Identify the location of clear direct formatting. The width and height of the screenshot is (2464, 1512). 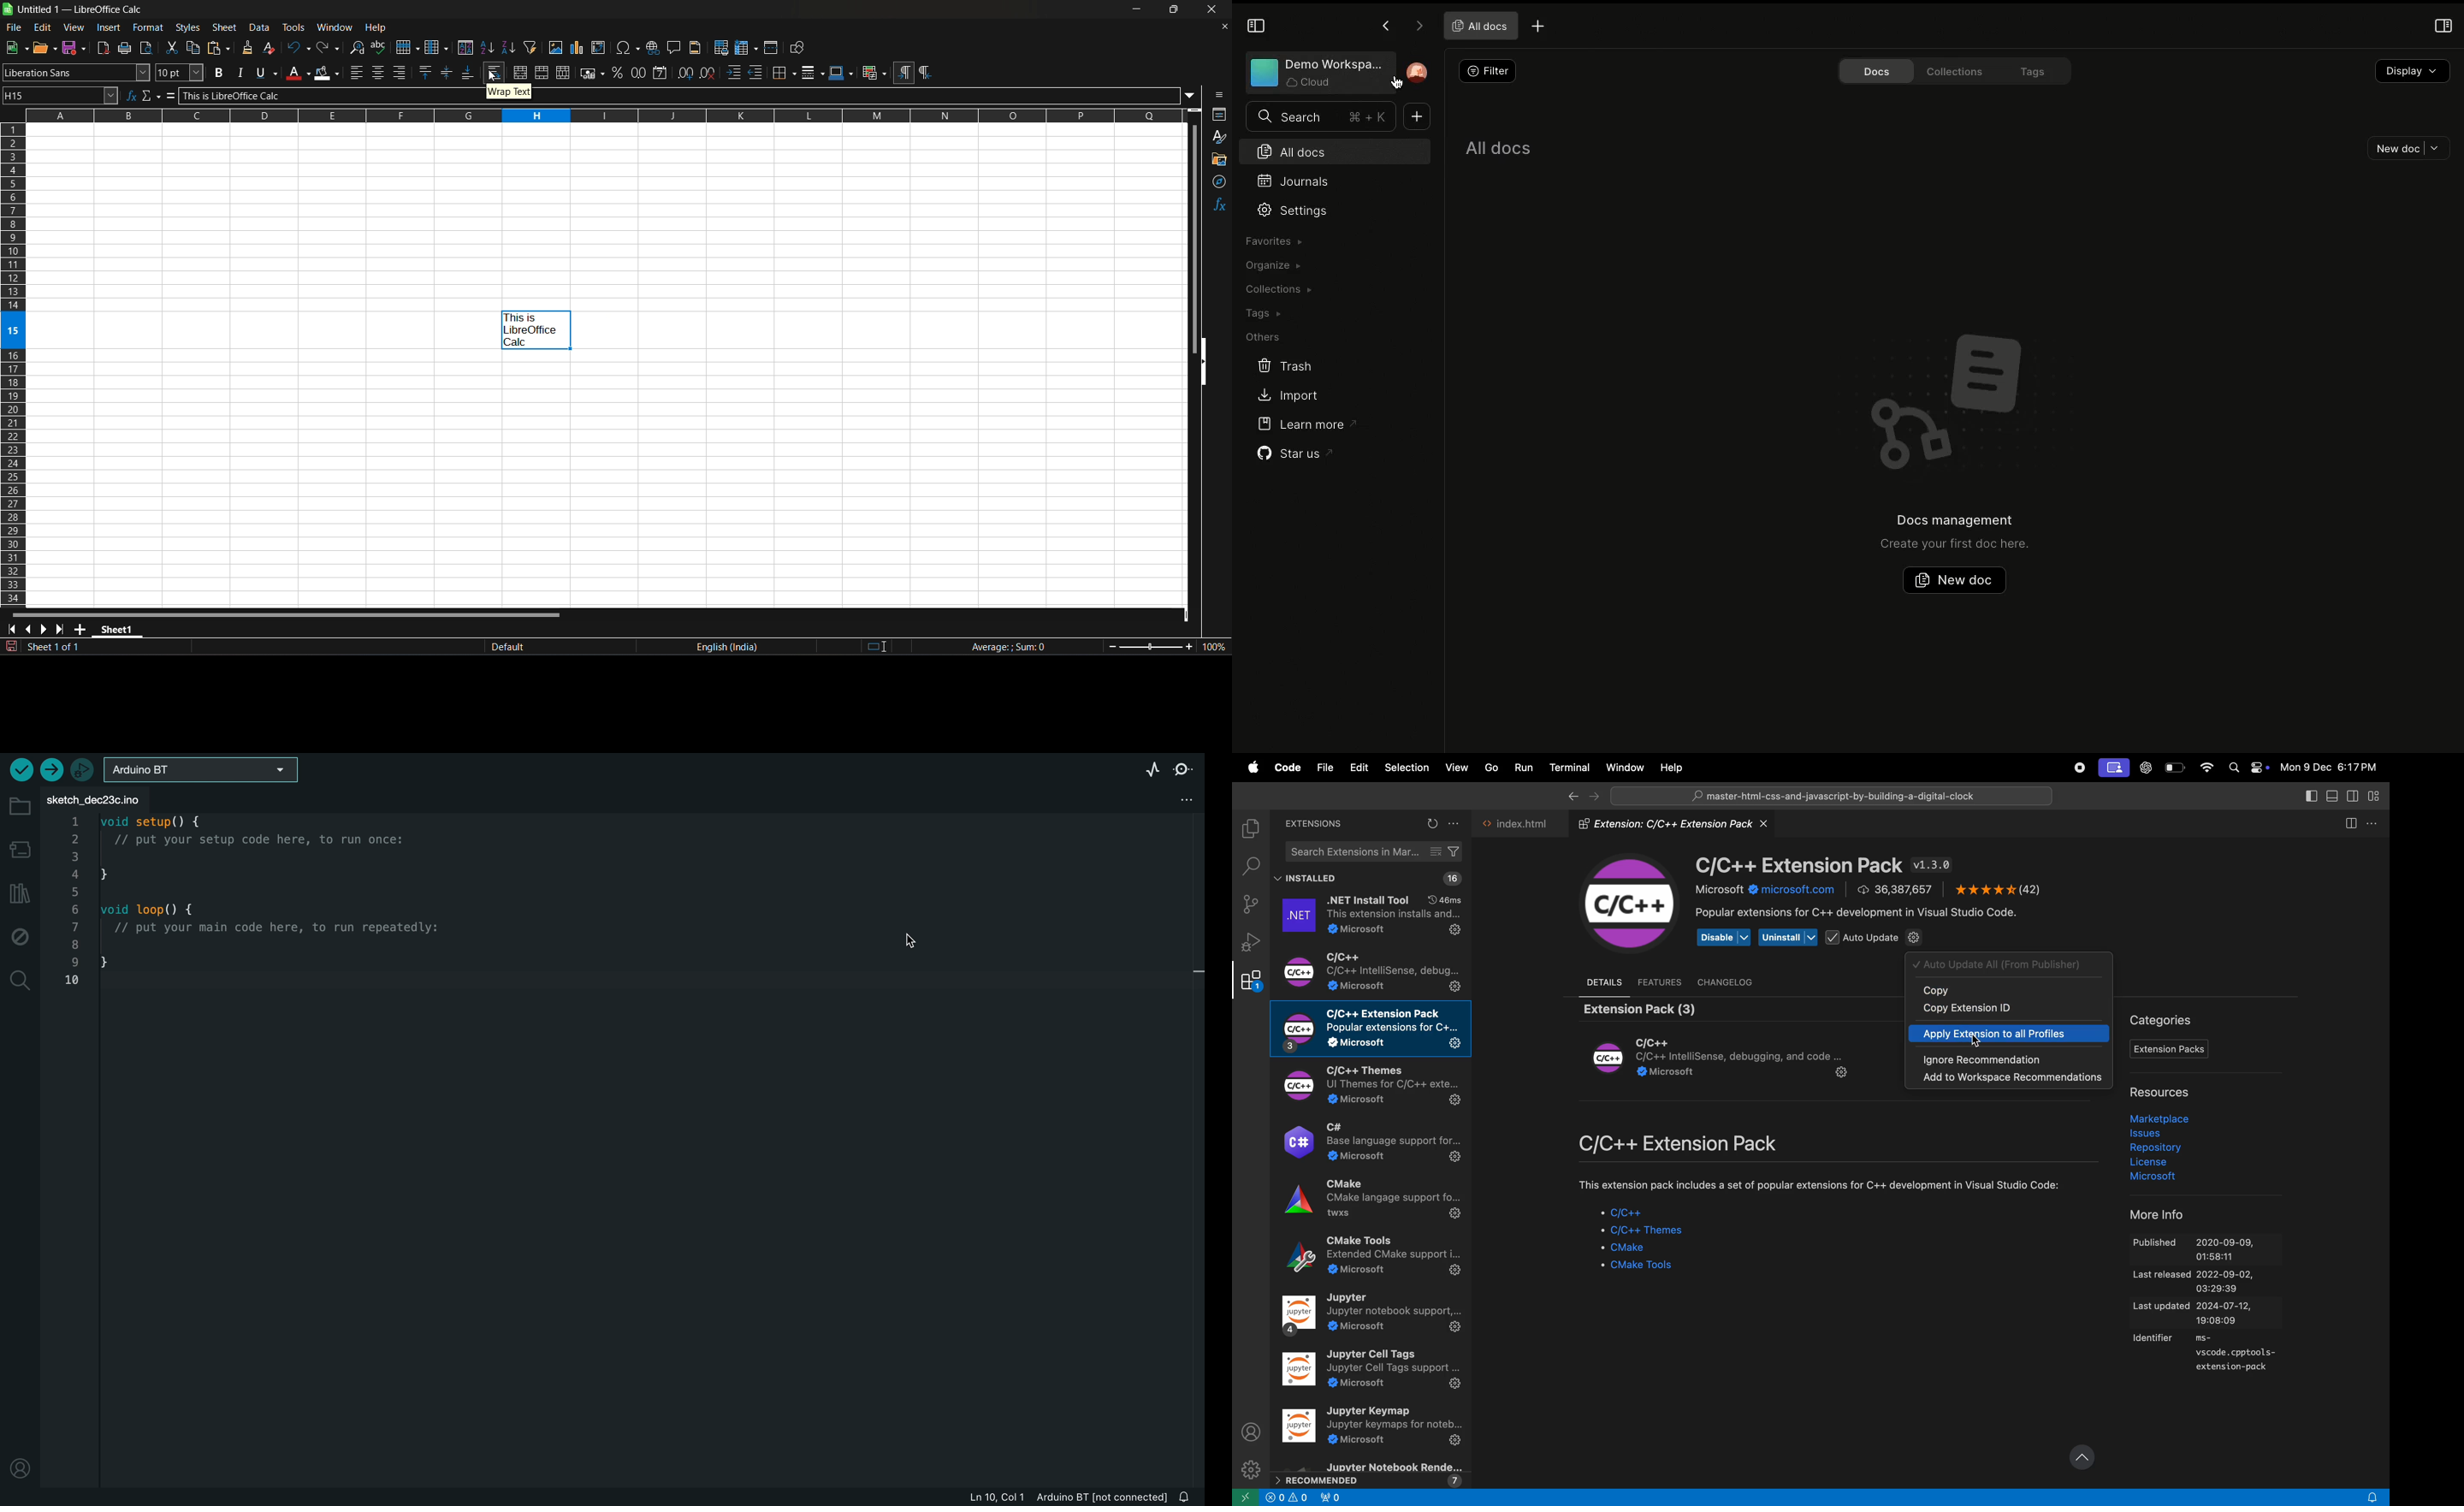
(270, 47).